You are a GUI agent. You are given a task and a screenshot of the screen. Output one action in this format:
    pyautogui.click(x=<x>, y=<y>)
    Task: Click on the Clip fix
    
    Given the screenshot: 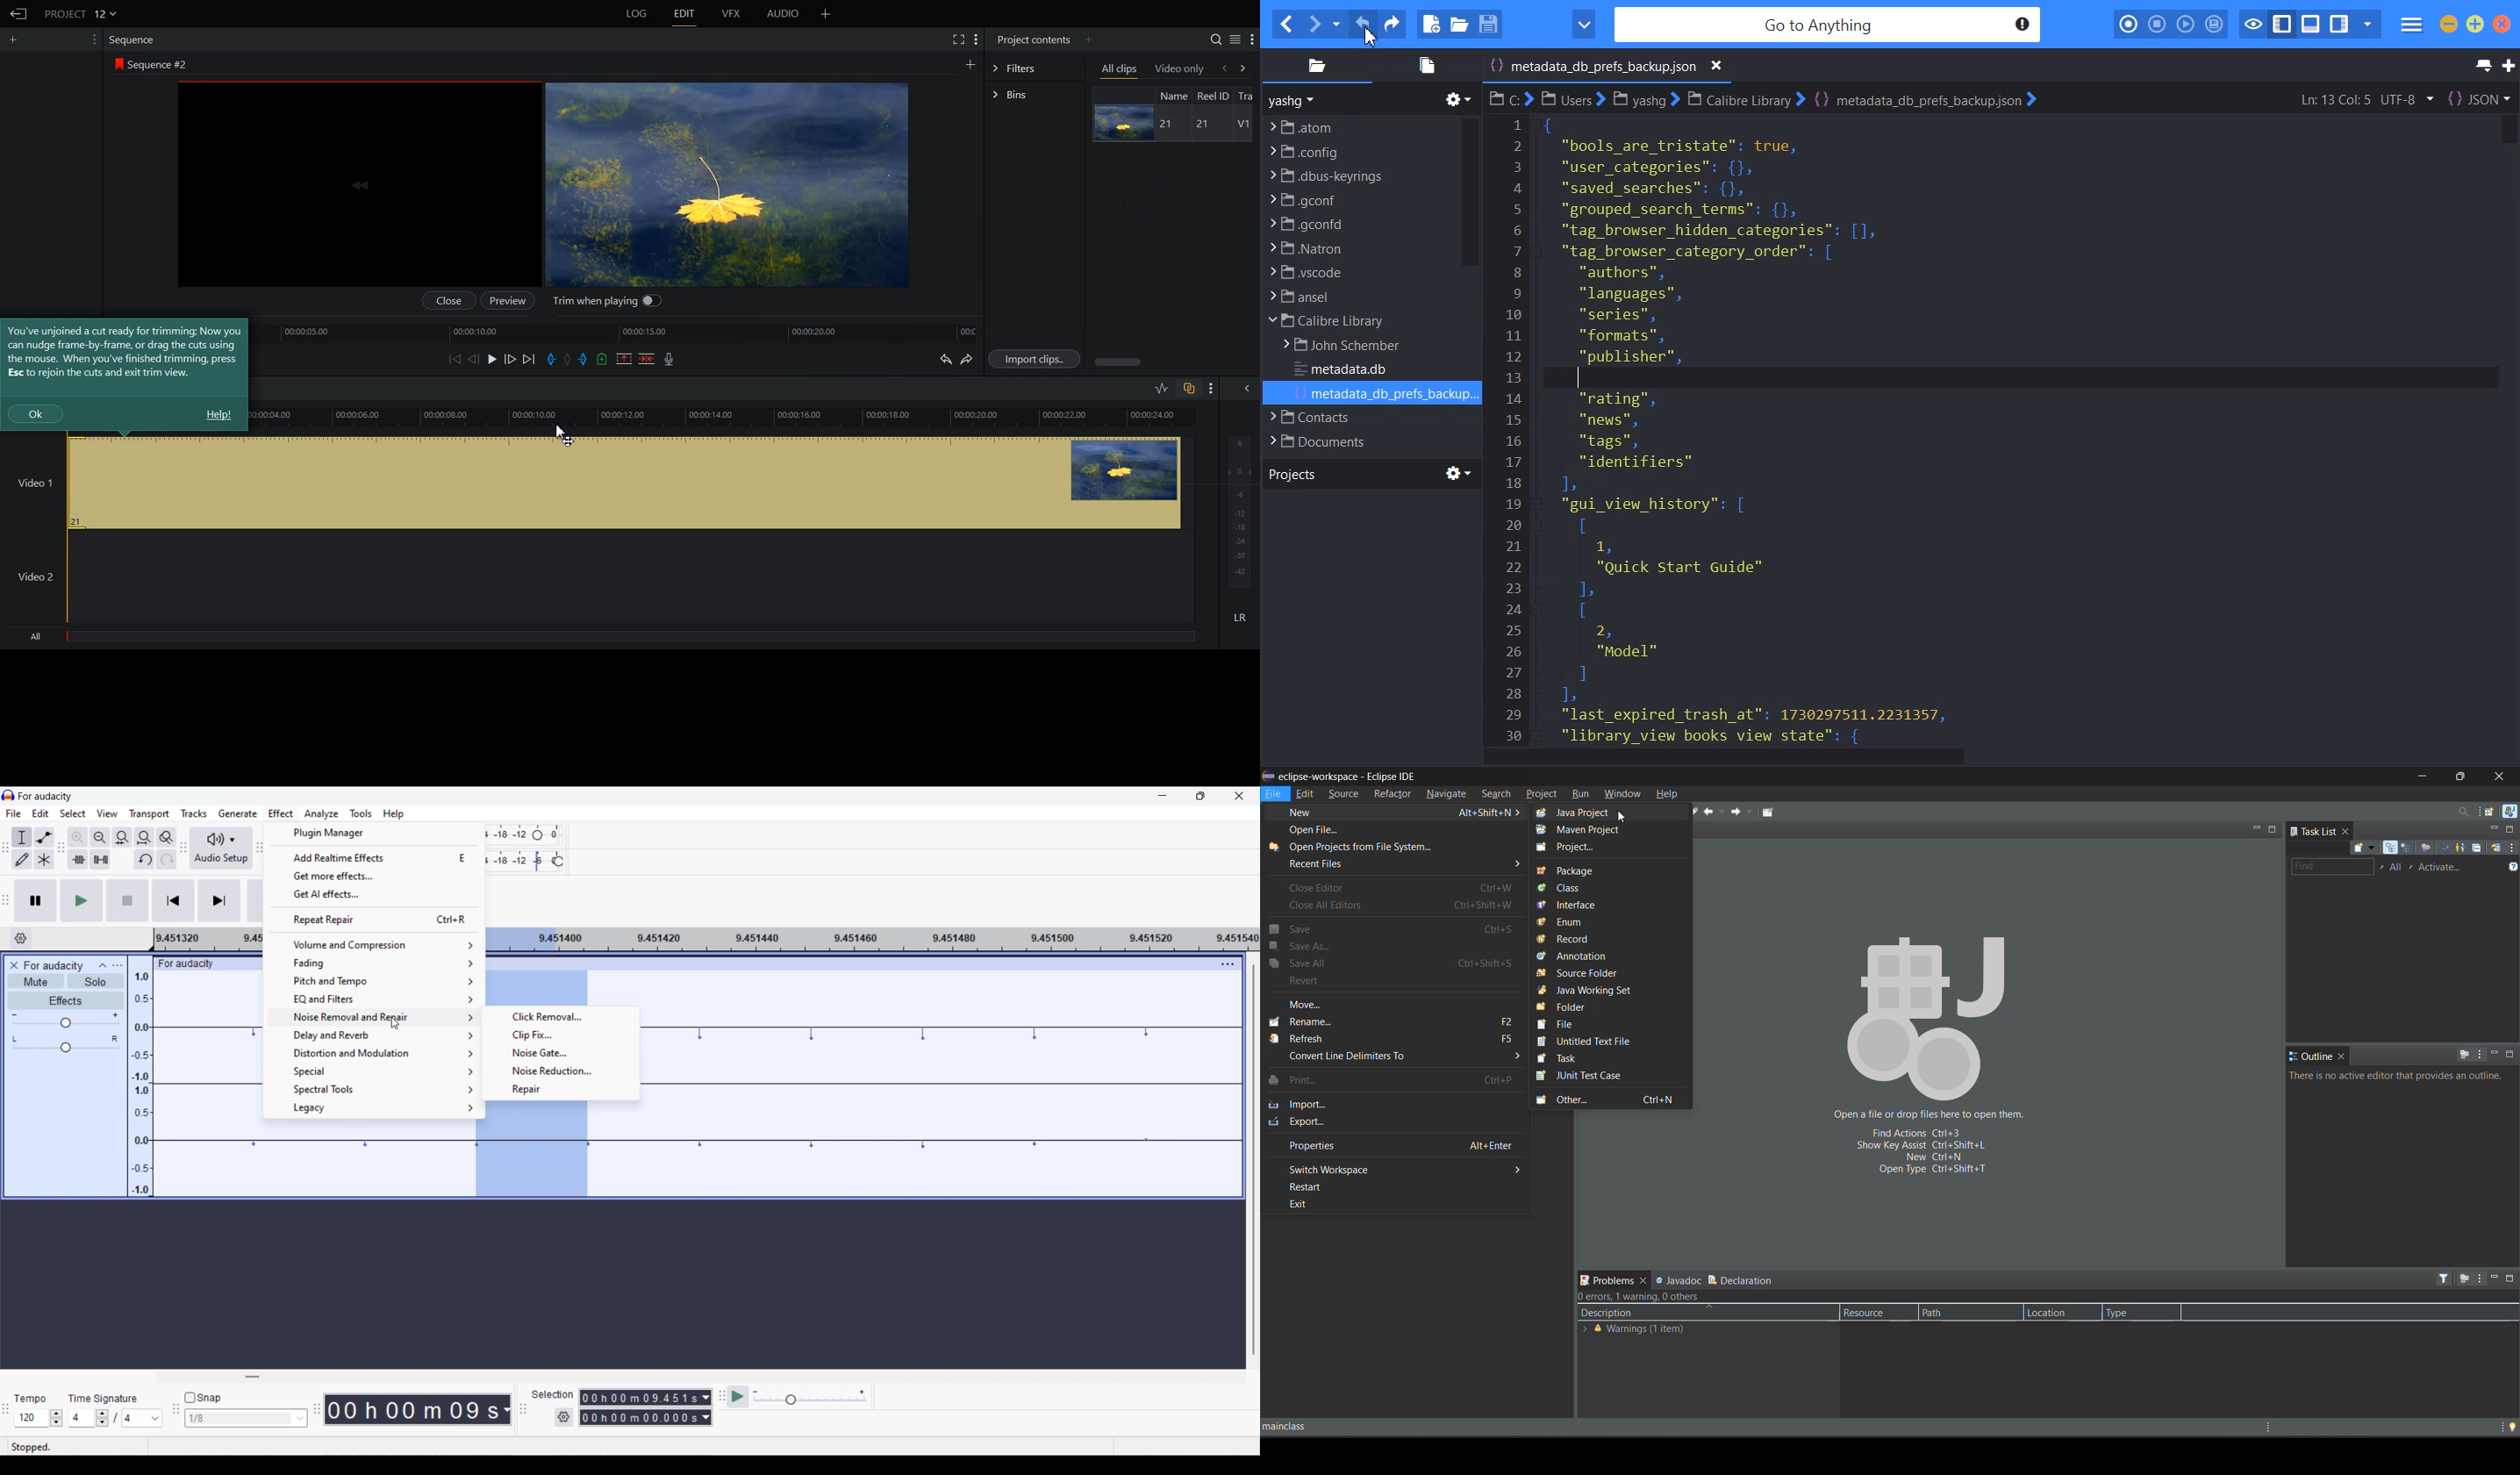 What is the action you would take?
    pyautogui.click(x=561, y=1035)
    